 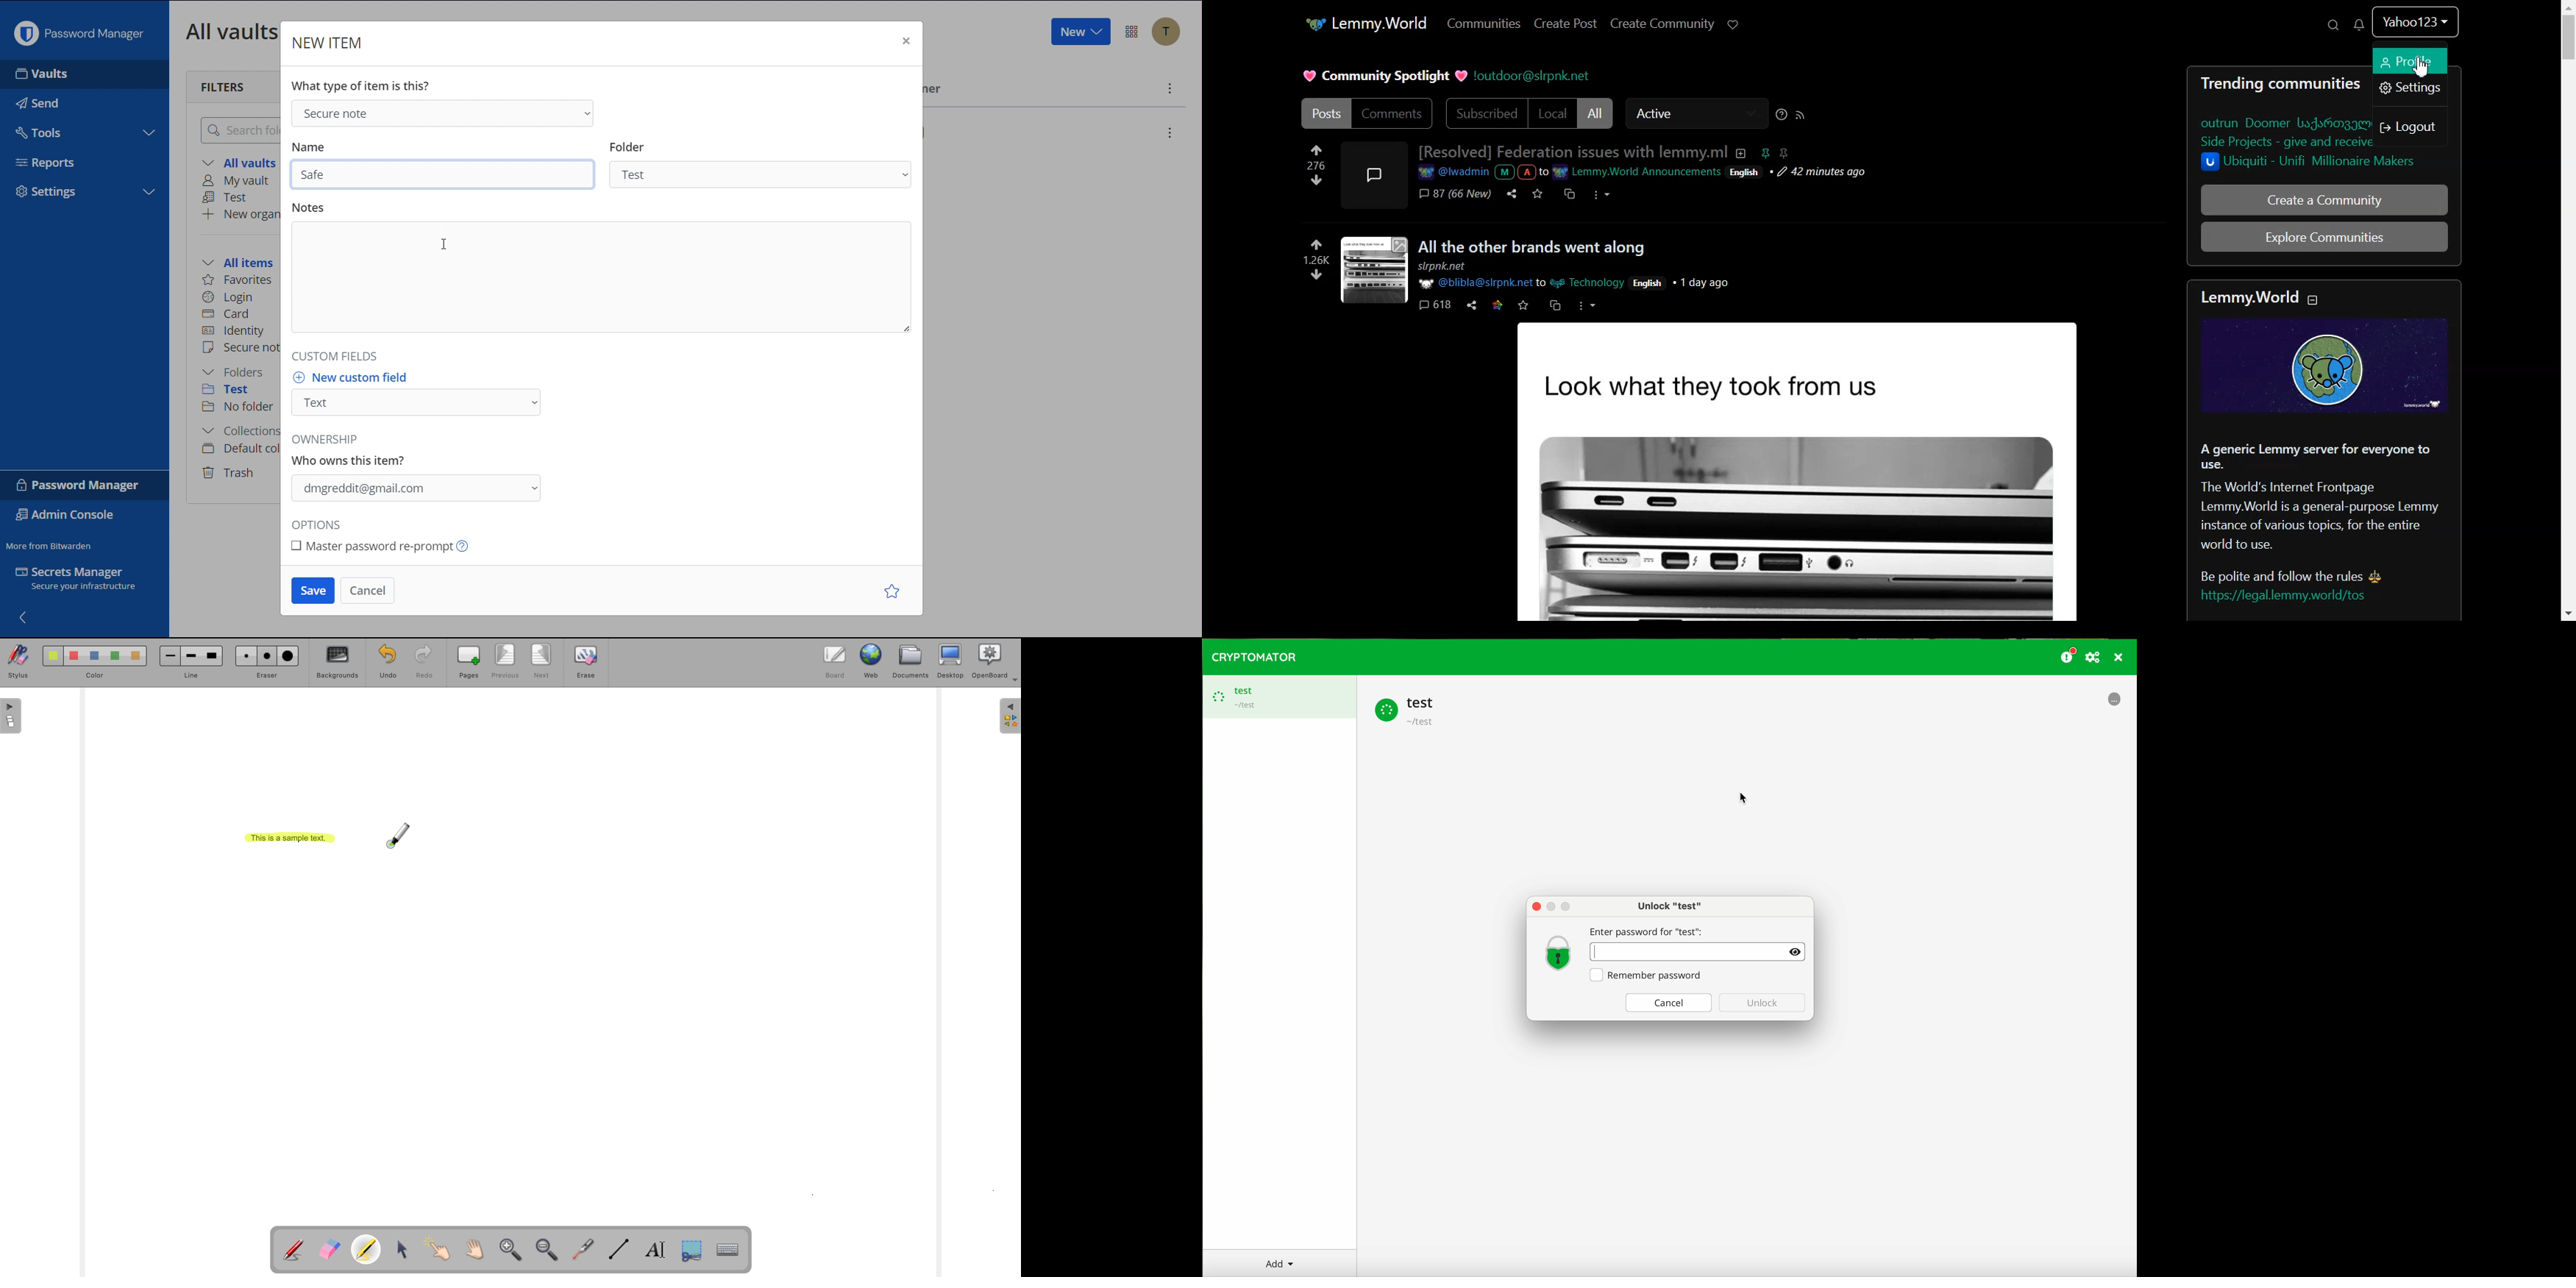 I want to click on This is a sample text., so click(x=294, y=839).